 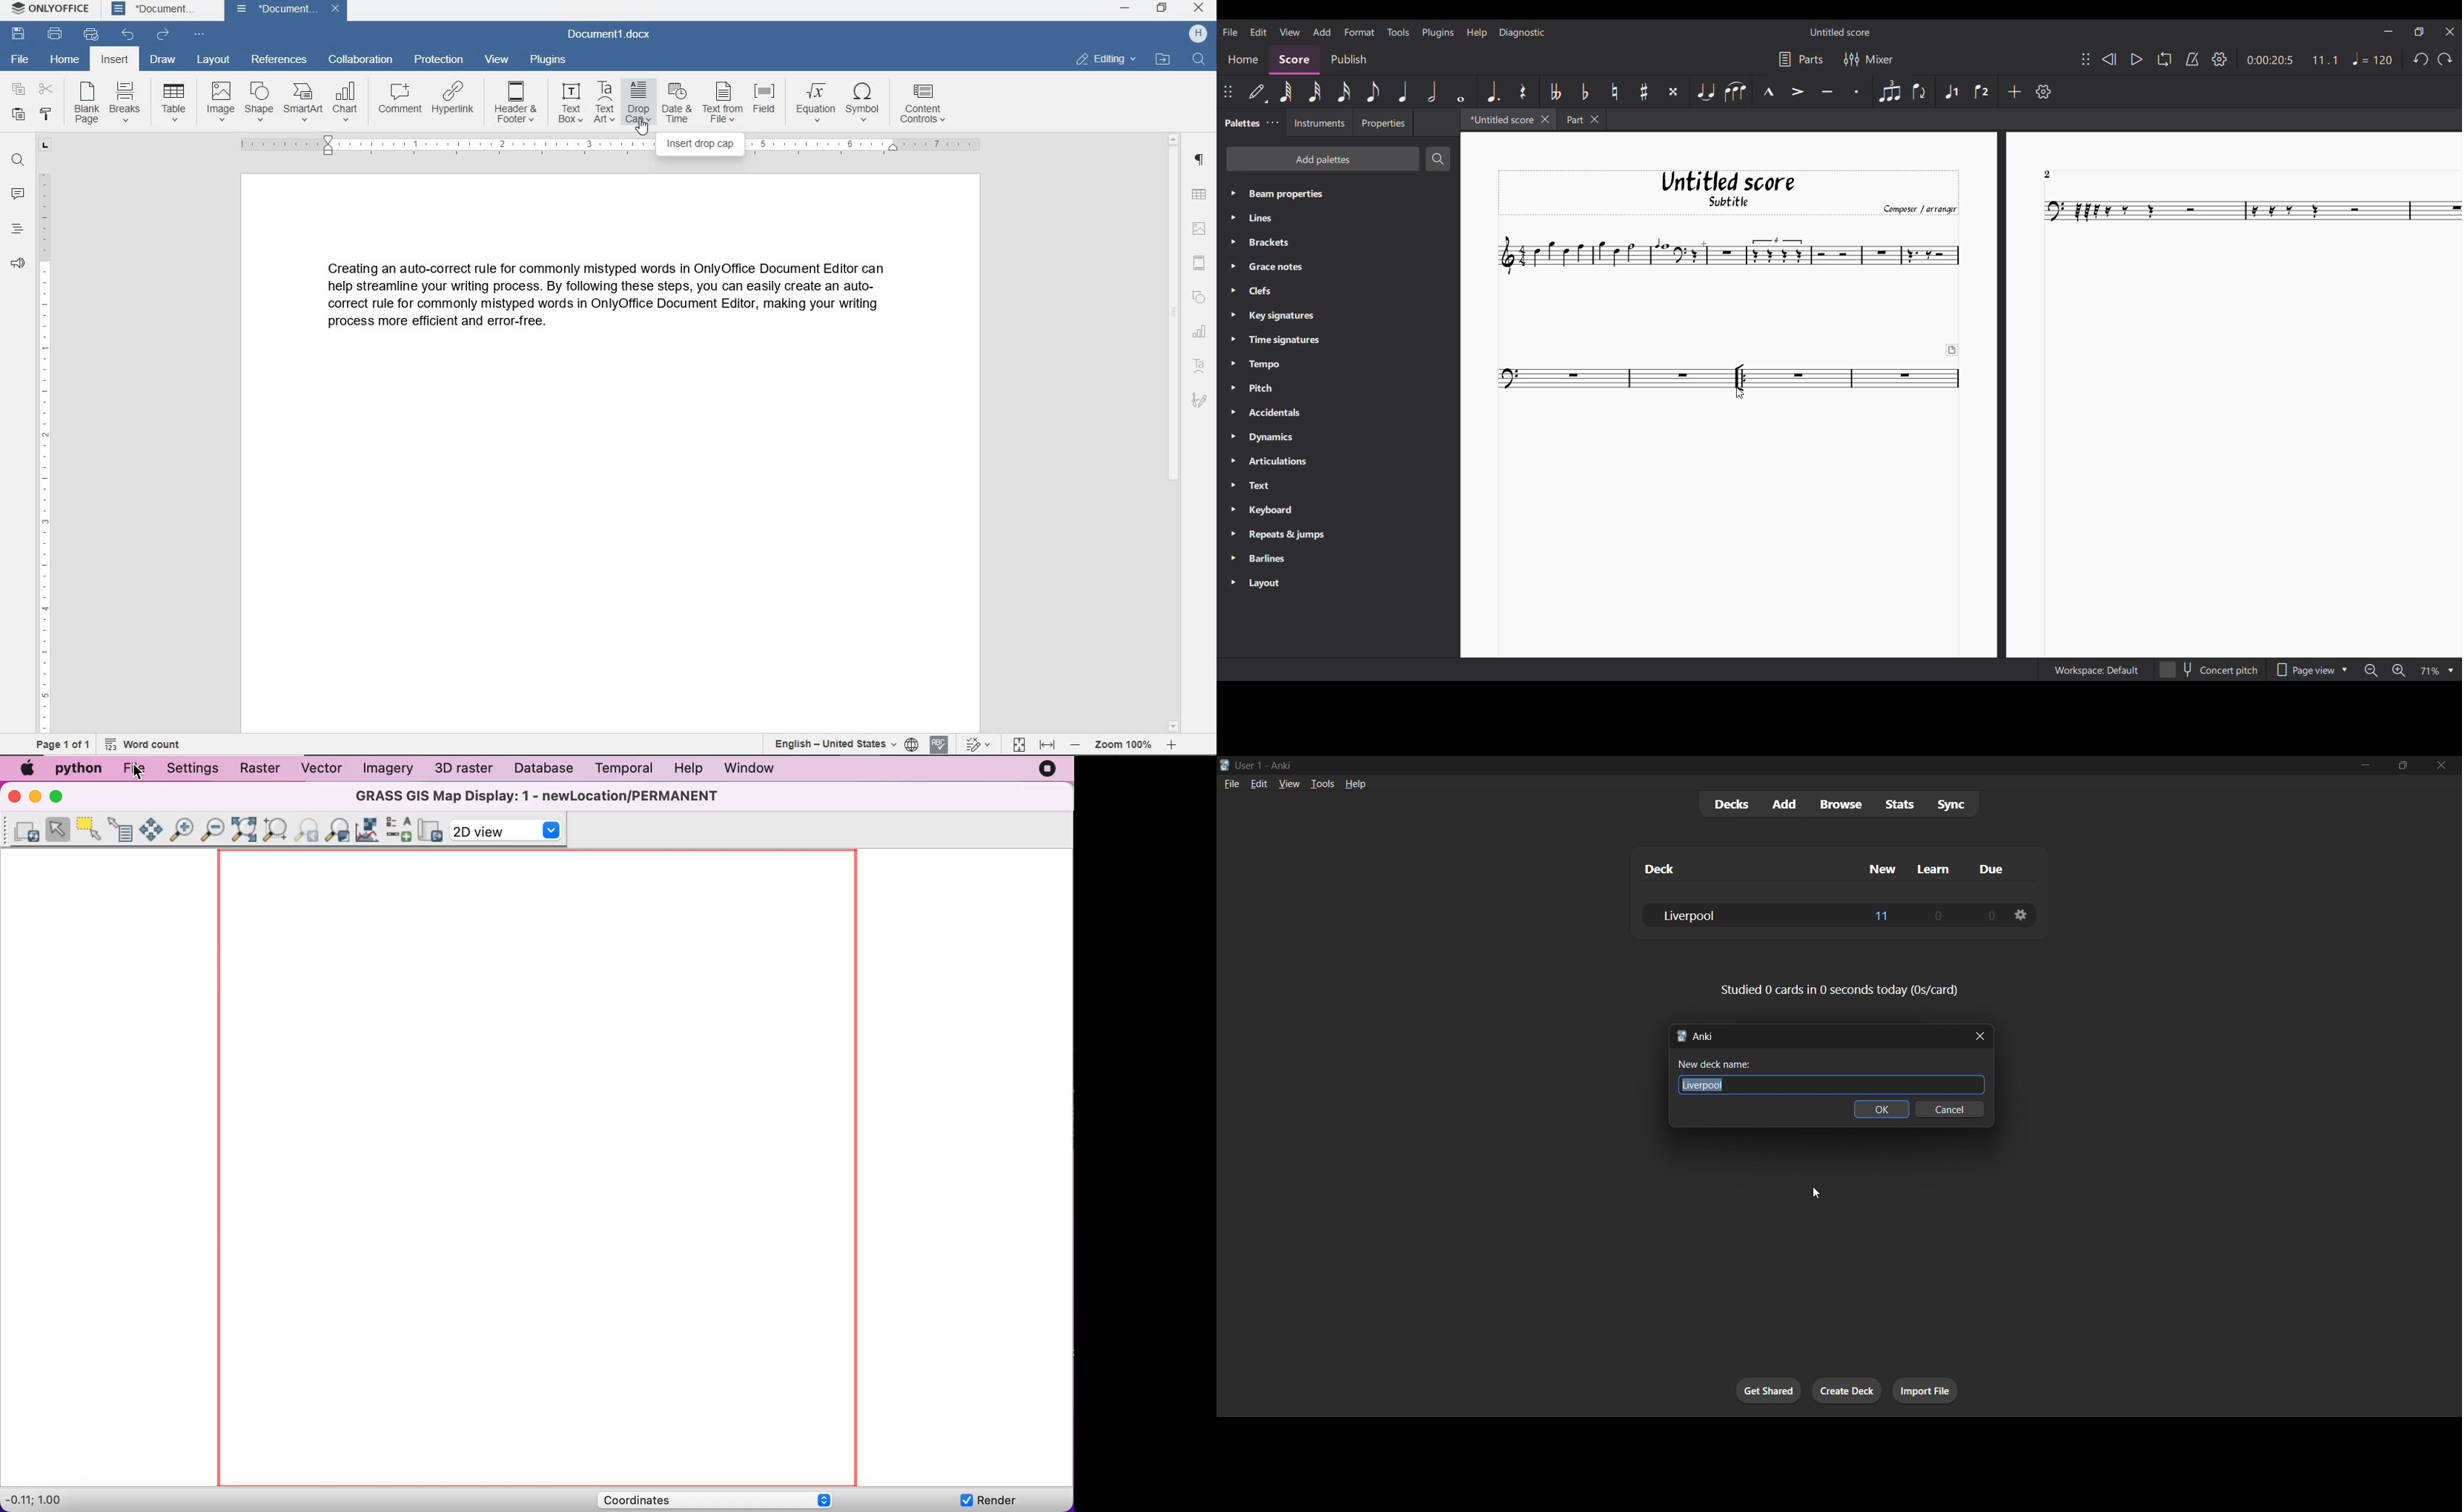 What do you see at coordinates (2022, 917) in the screenshot?
I see `deck options` at bounding box center [2022, 917].